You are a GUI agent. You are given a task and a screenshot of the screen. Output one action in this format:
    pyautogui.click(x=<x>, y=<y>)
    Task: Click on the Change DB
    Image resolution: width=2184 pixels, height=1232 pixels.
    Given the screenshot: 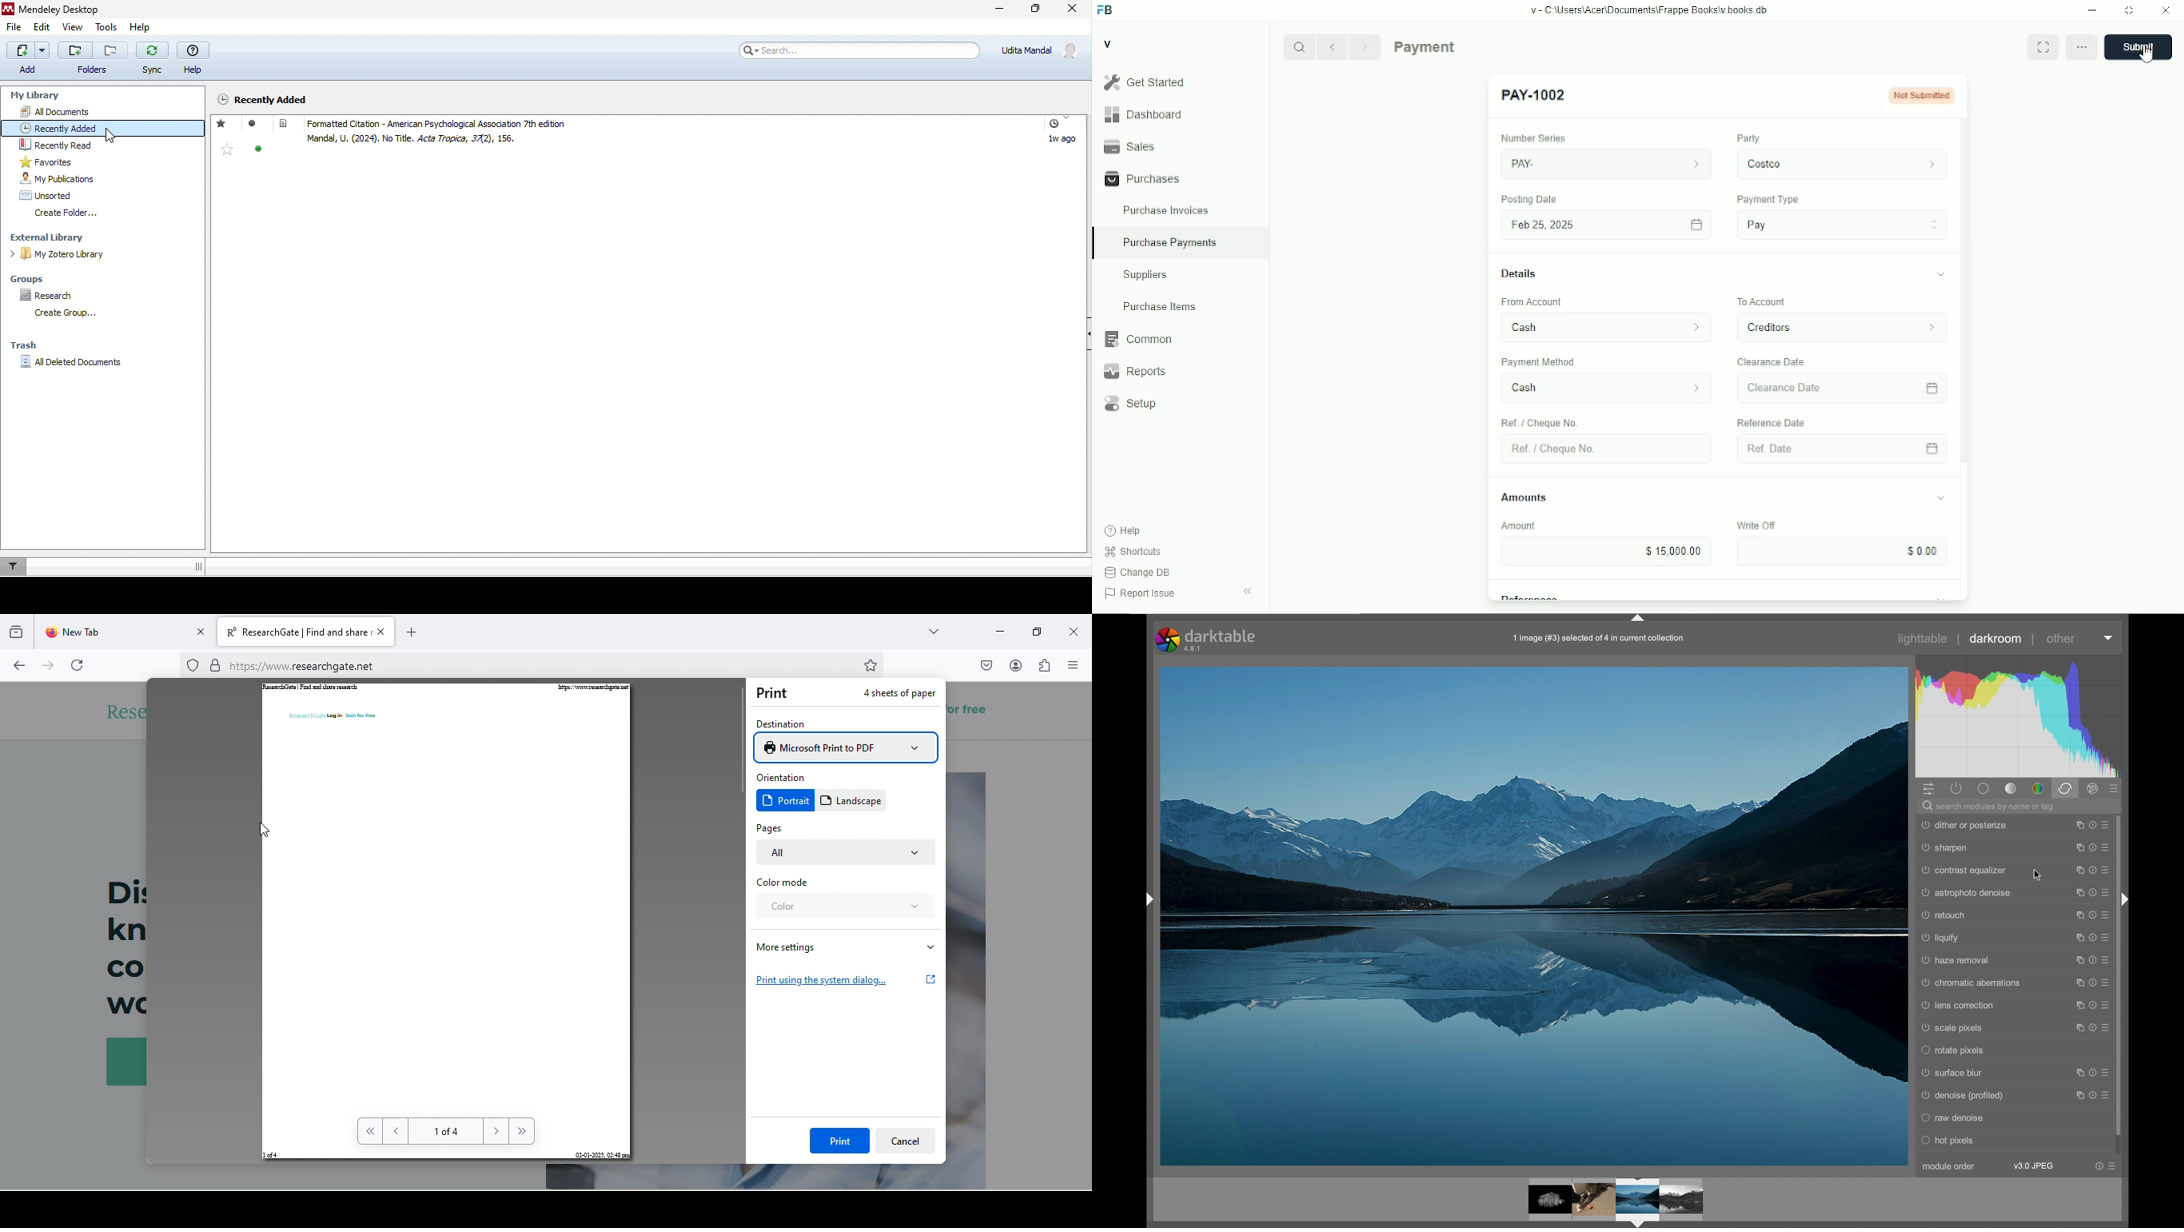 What is the action you would take?
    pyautogui.click(x=1138, y=573)
    